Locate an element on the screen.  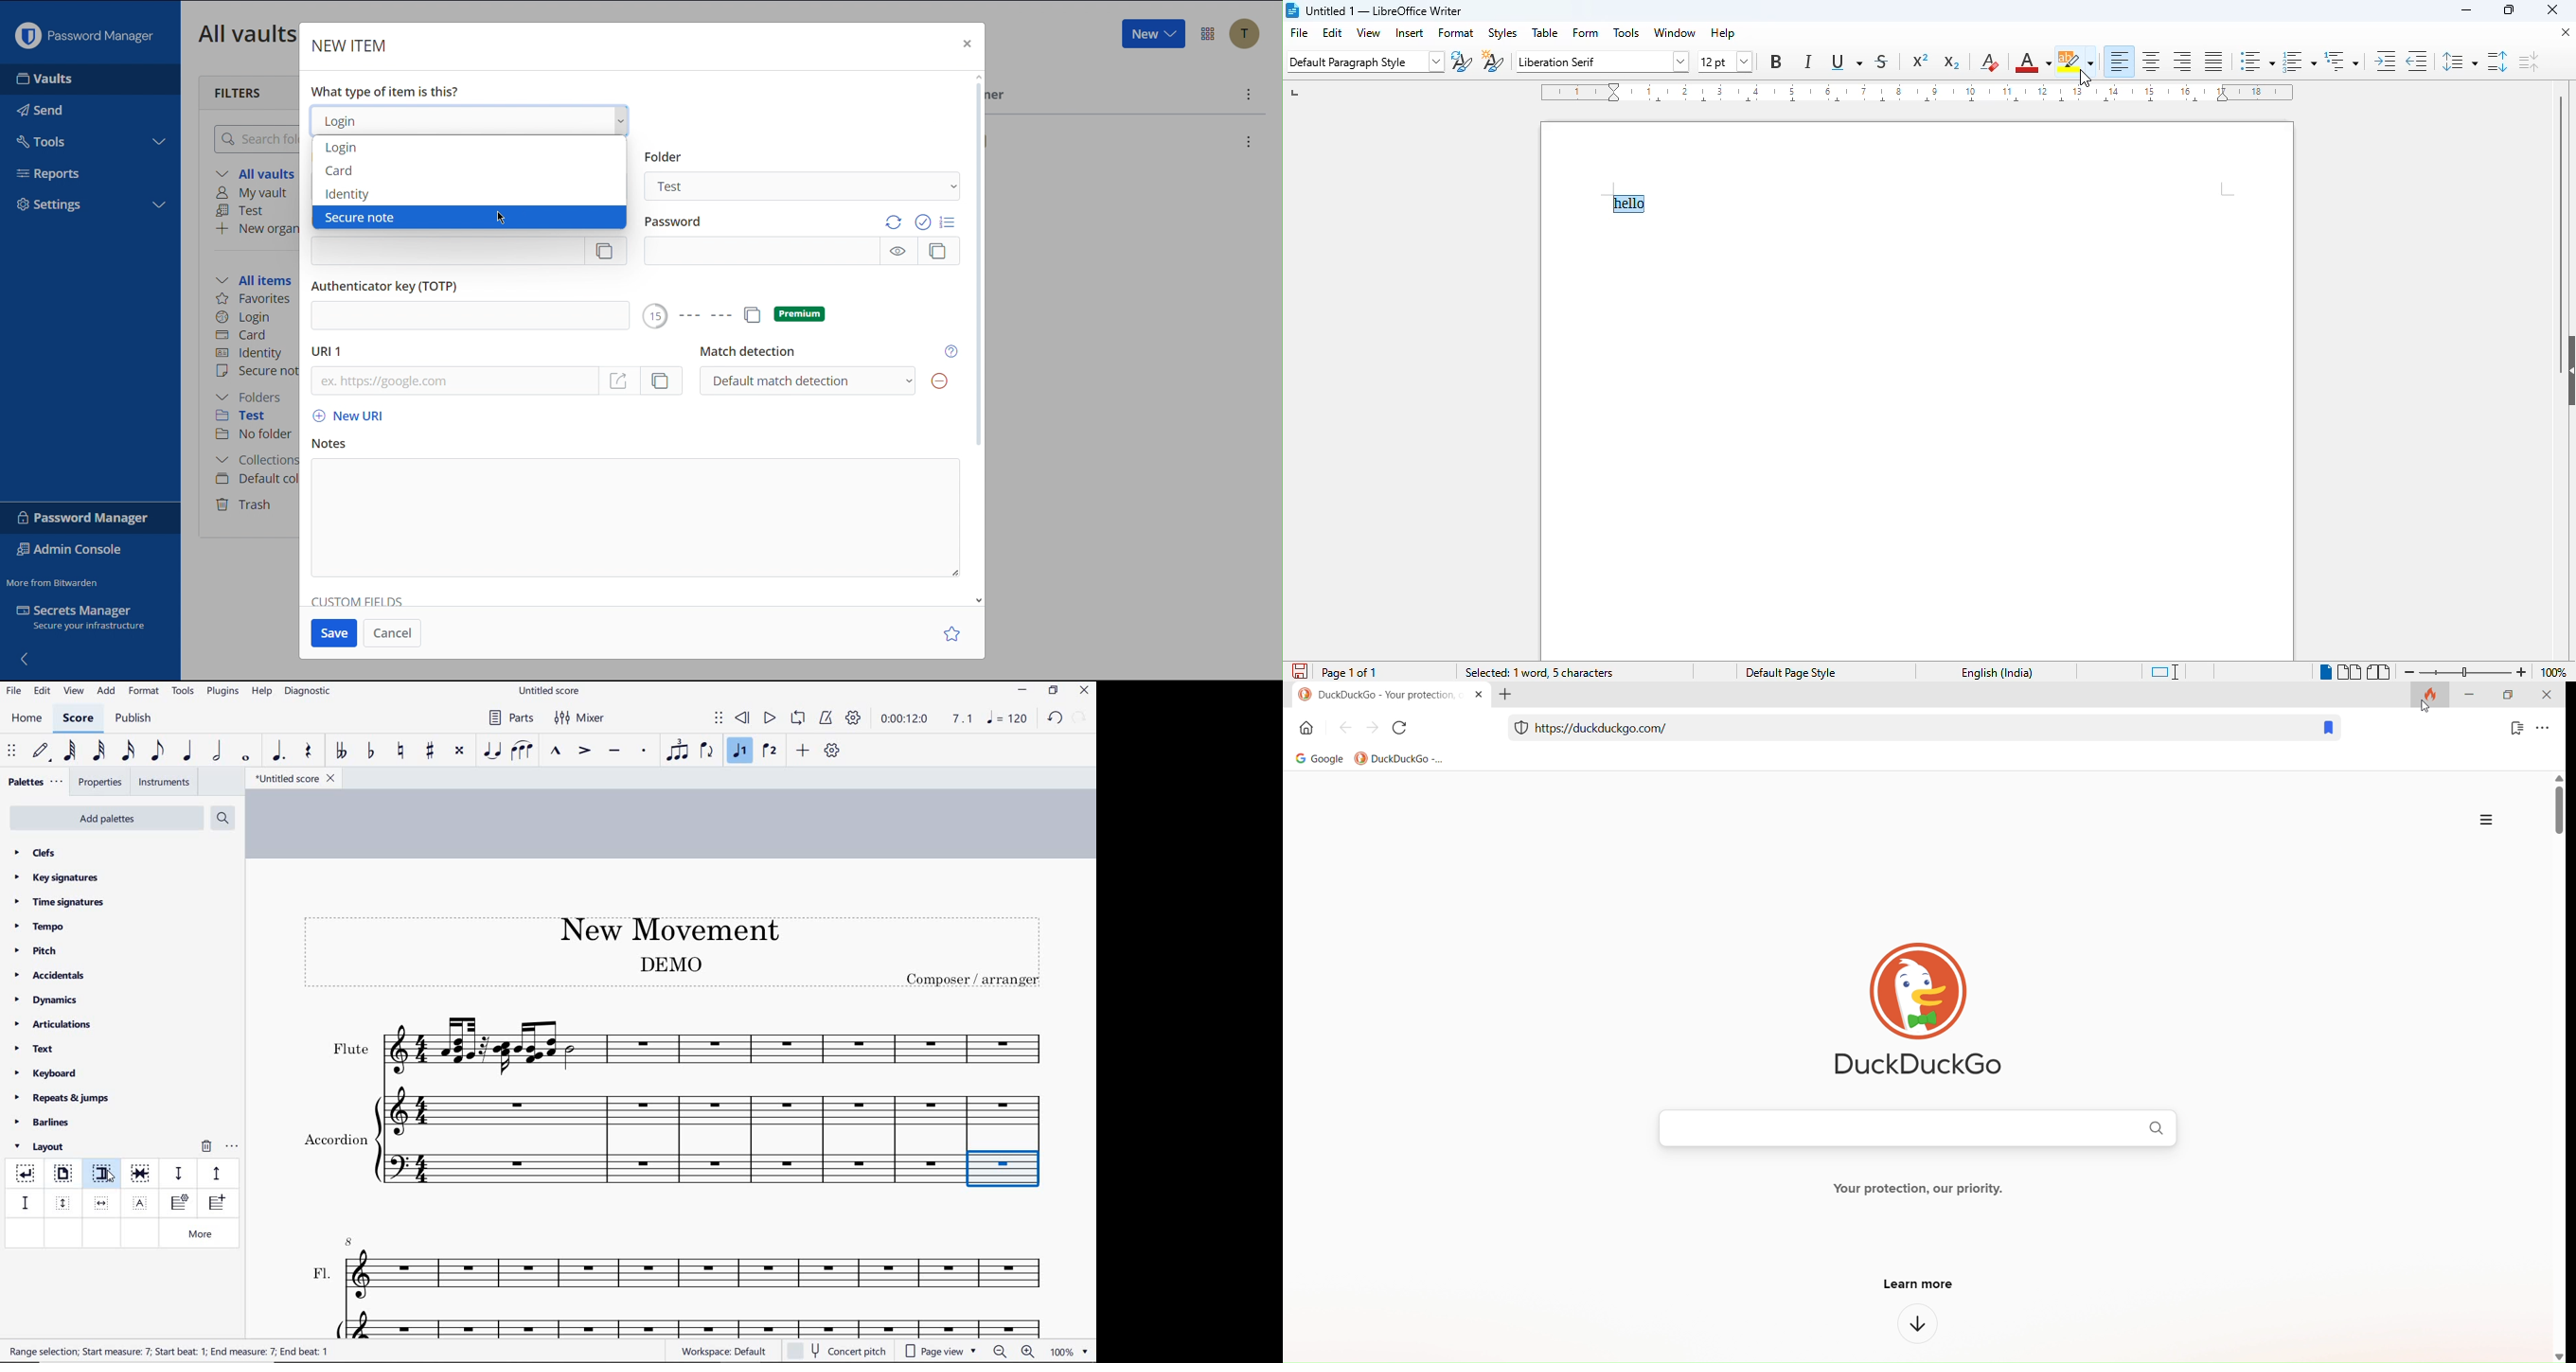
toggle natural is located at coordinates (402, 751).